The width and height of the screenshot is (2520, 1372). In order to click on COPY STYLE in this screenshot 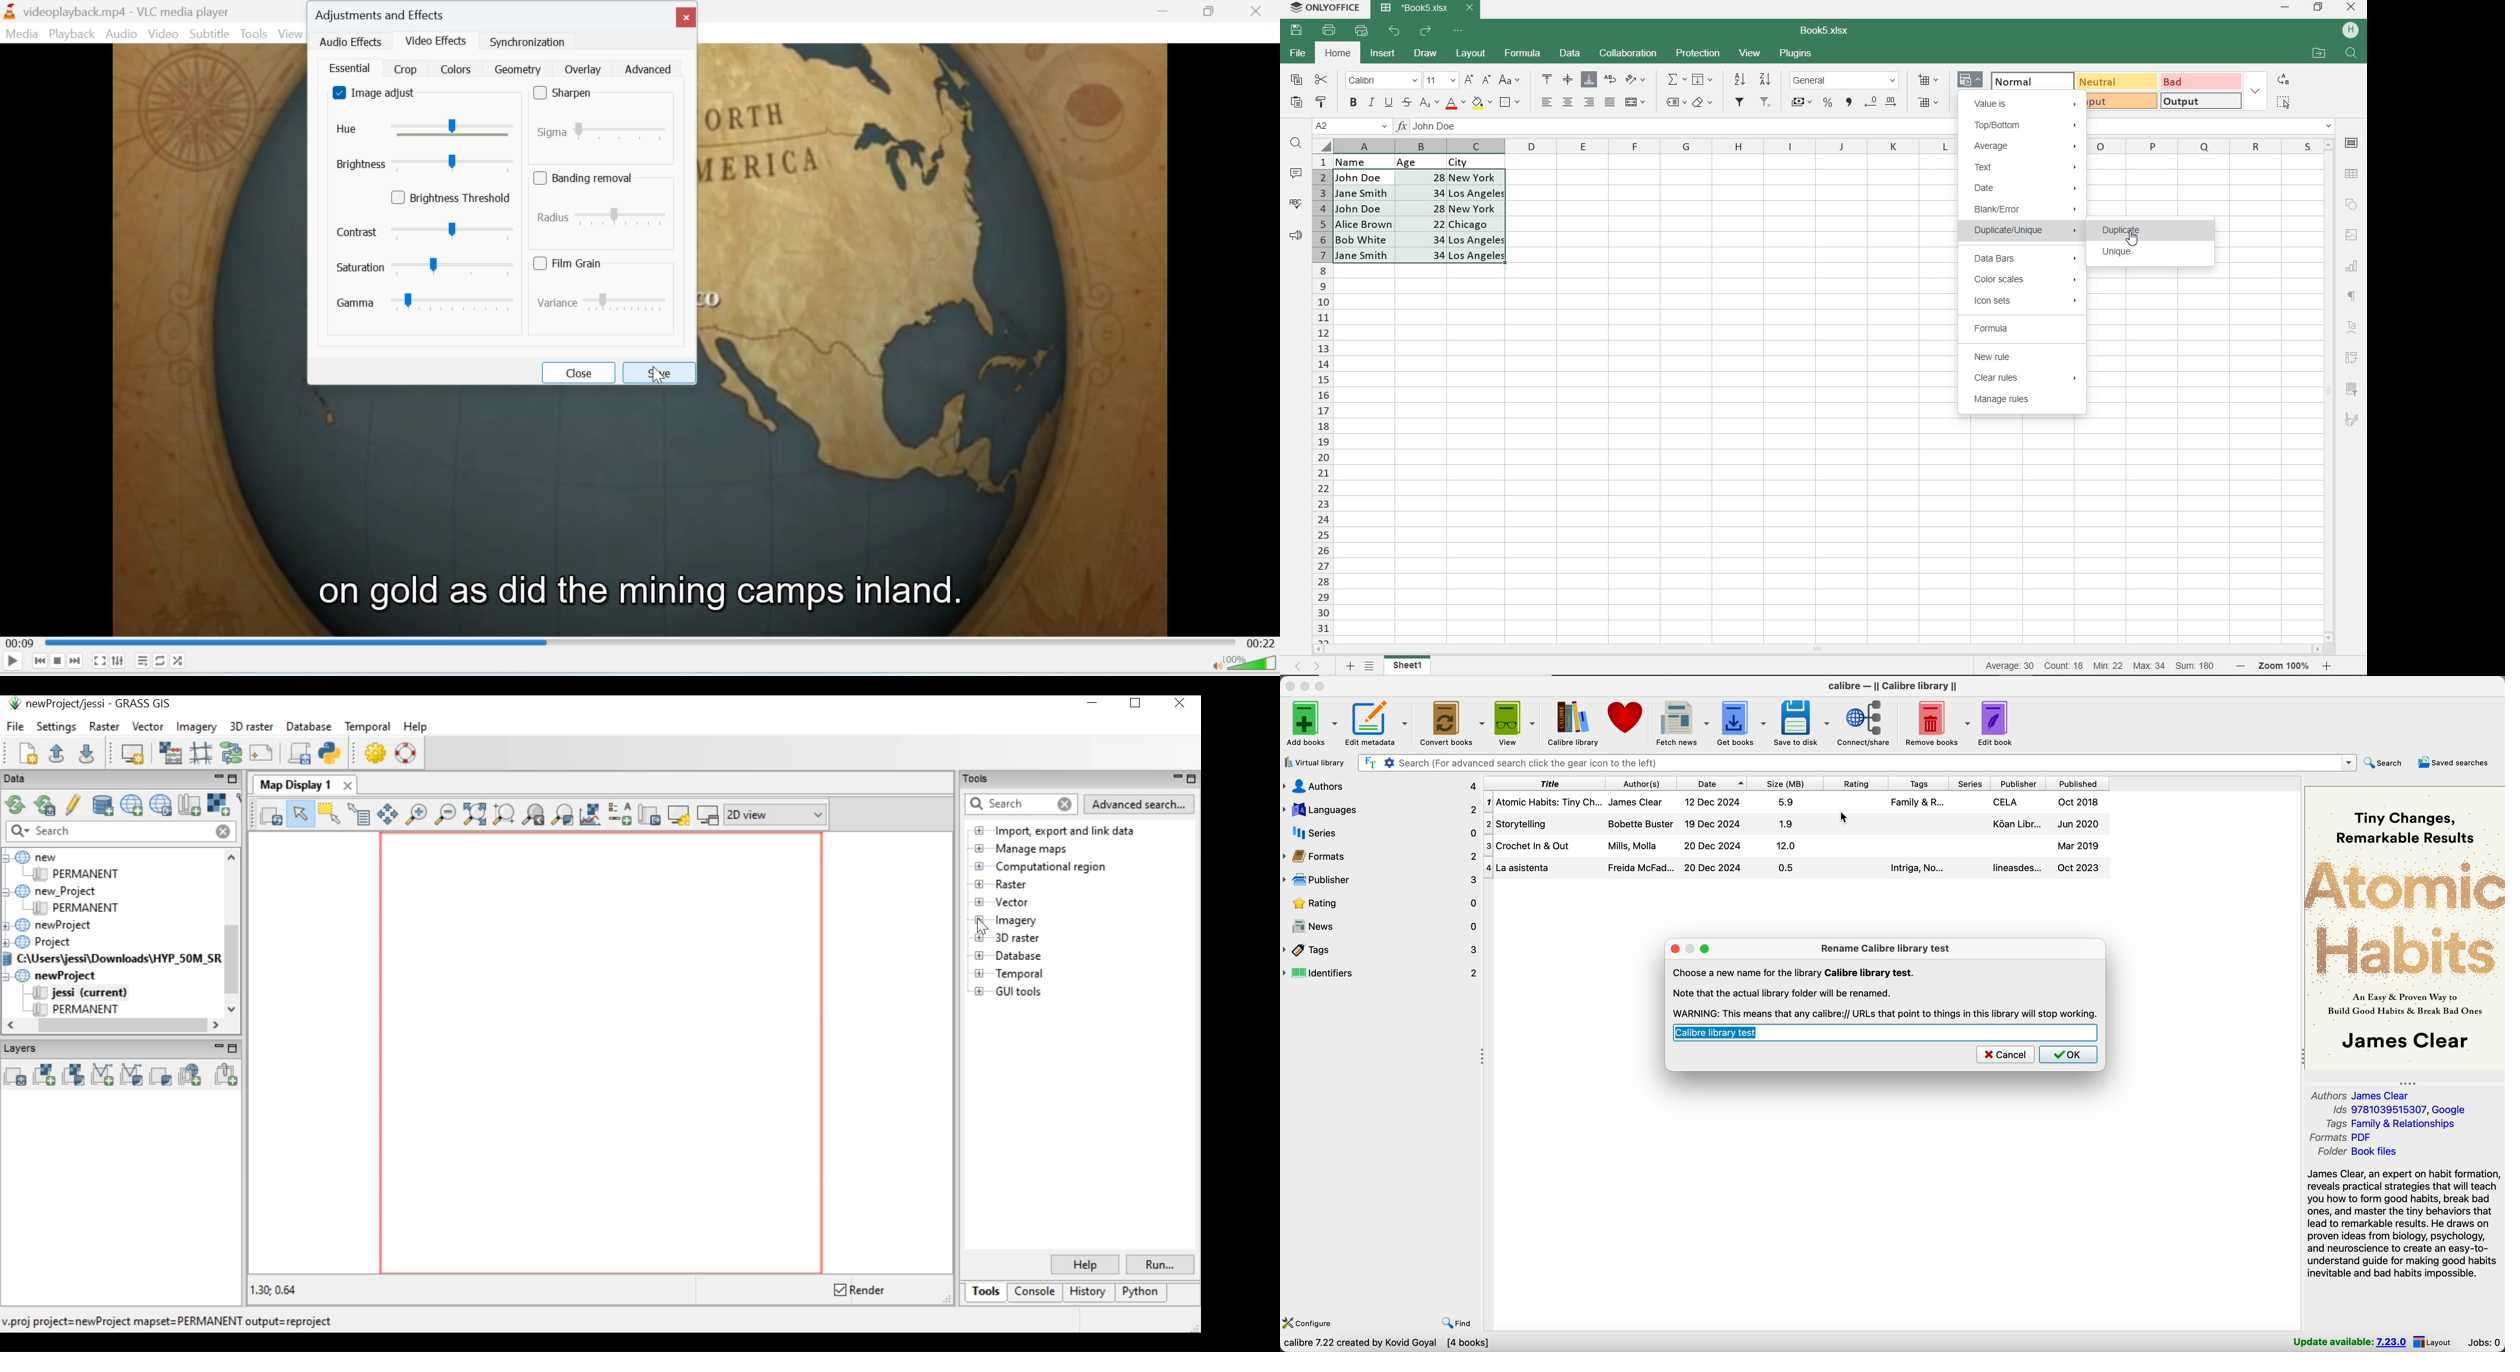, I will do `click(1321, 100)`.